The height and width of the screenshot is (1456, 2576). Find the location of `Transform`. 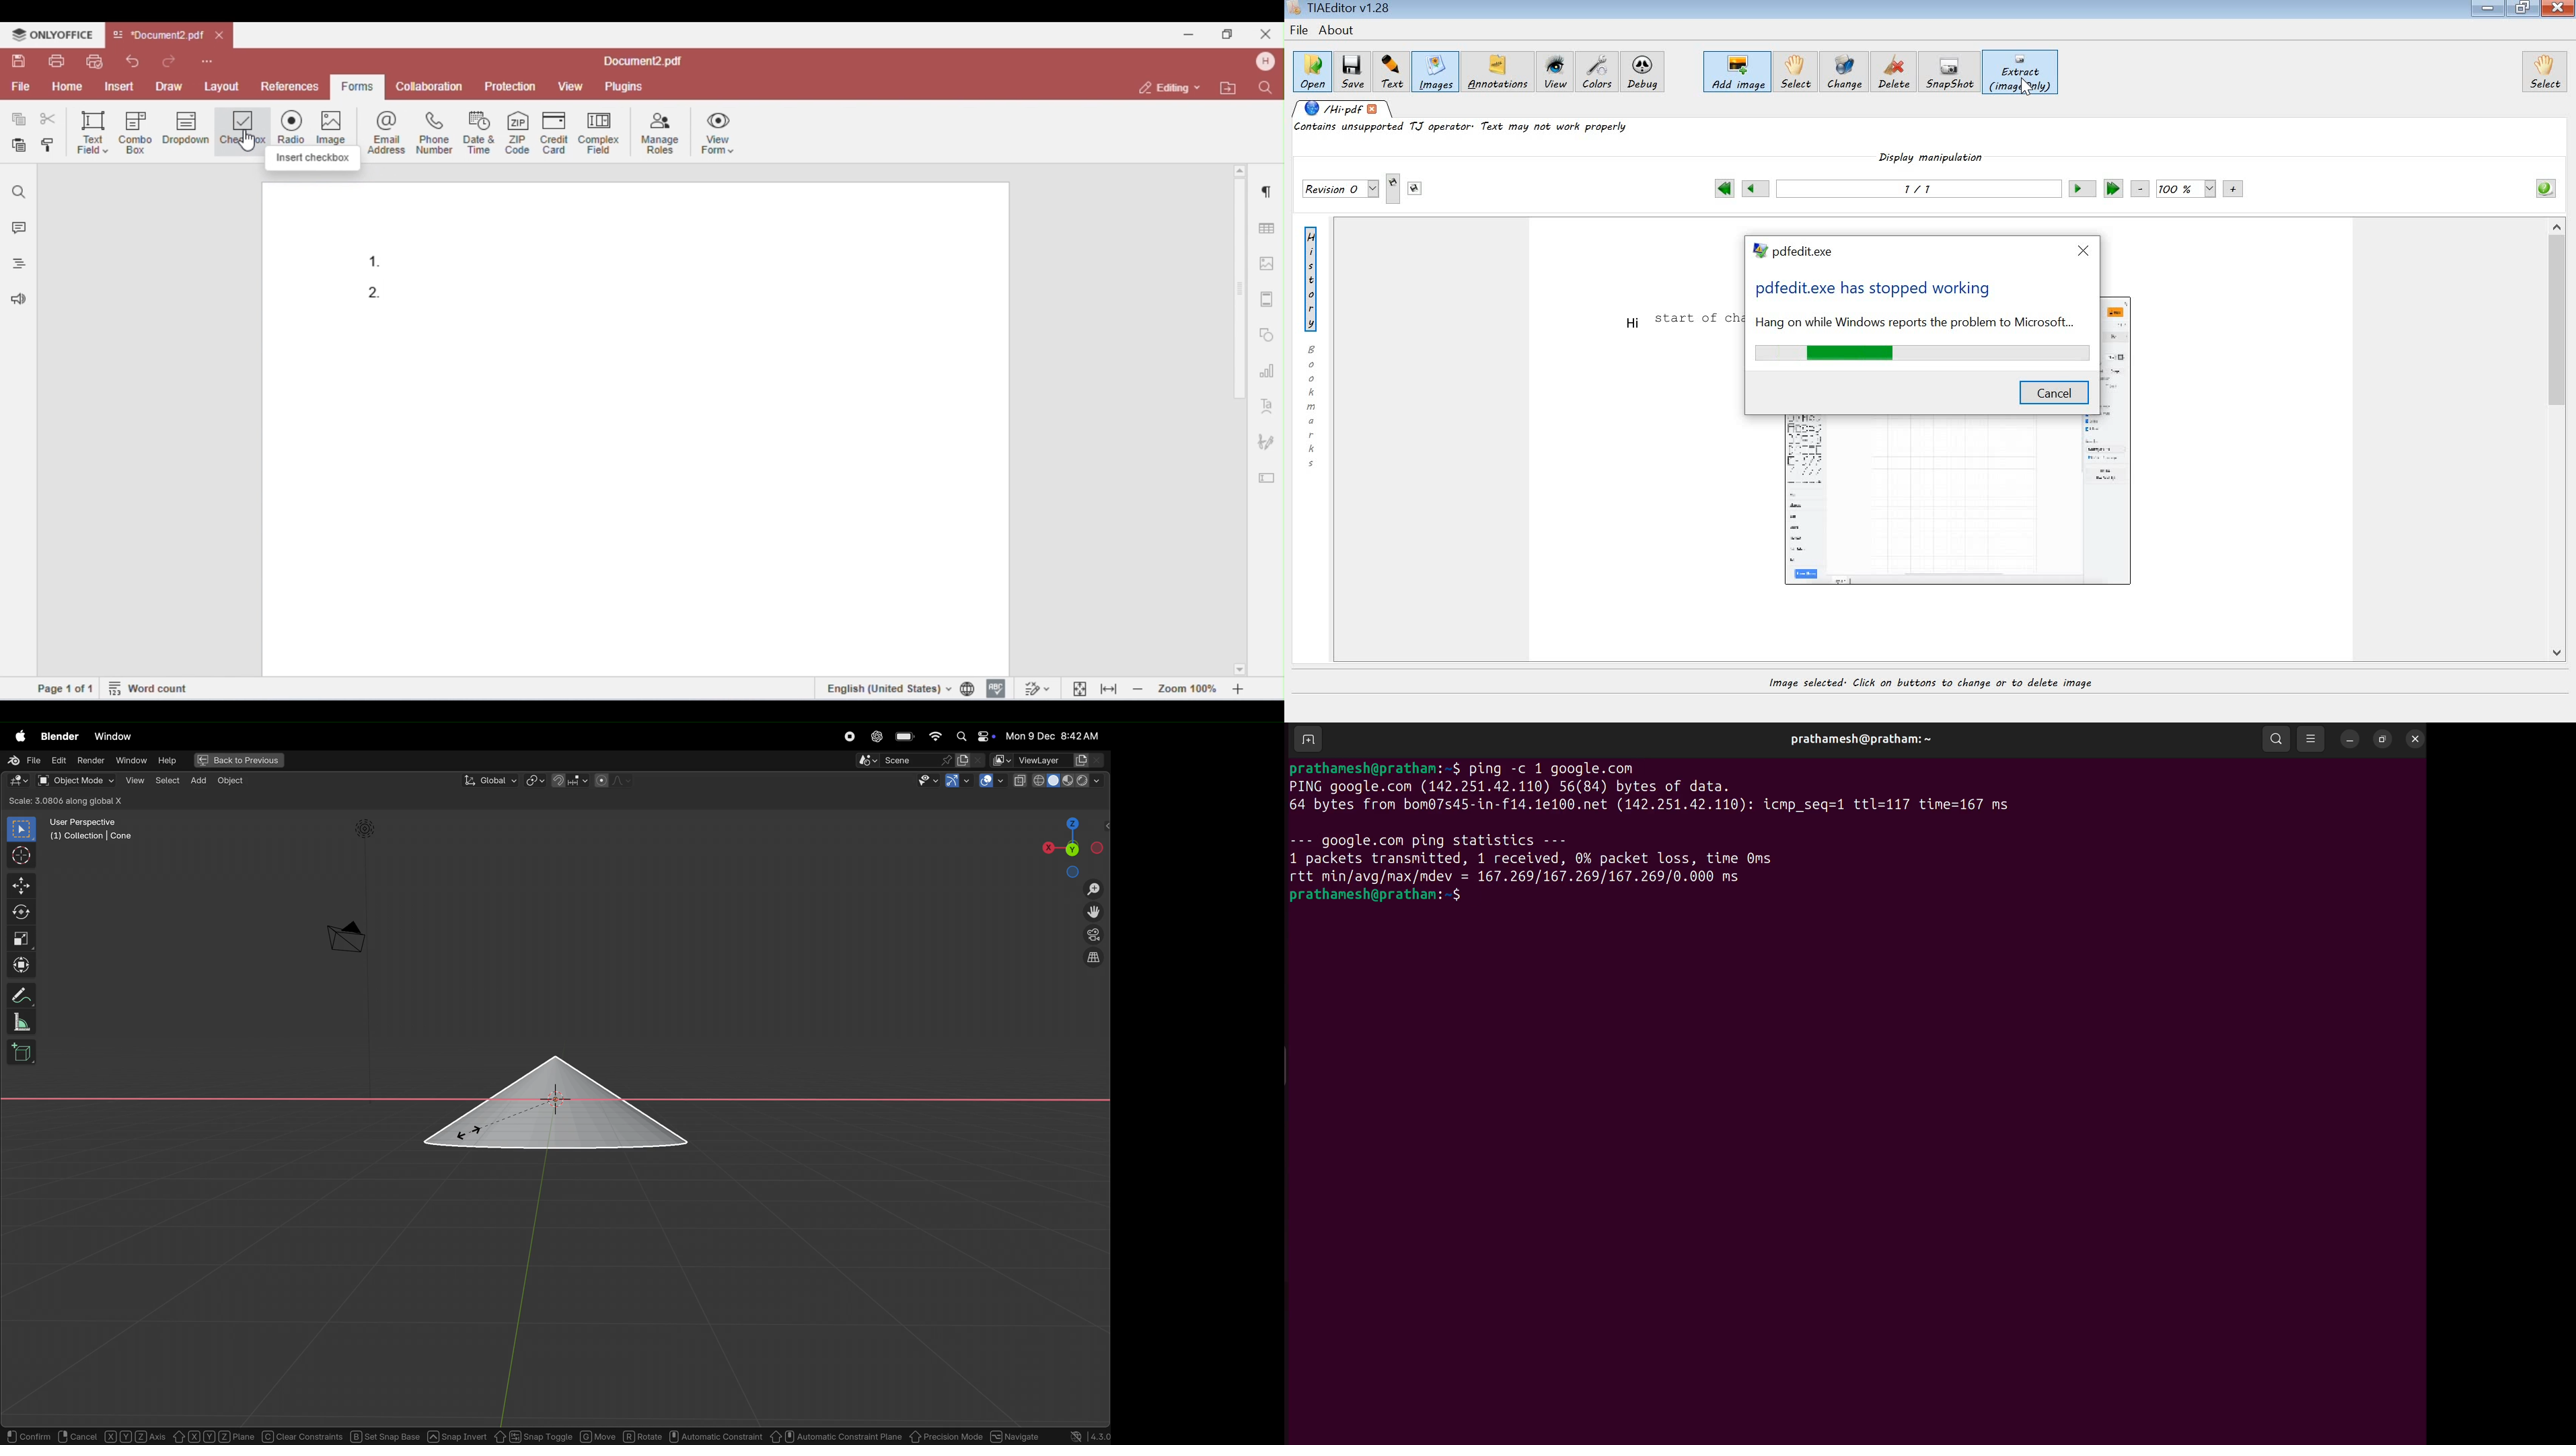

Transform is located at coordinates (20, 964).